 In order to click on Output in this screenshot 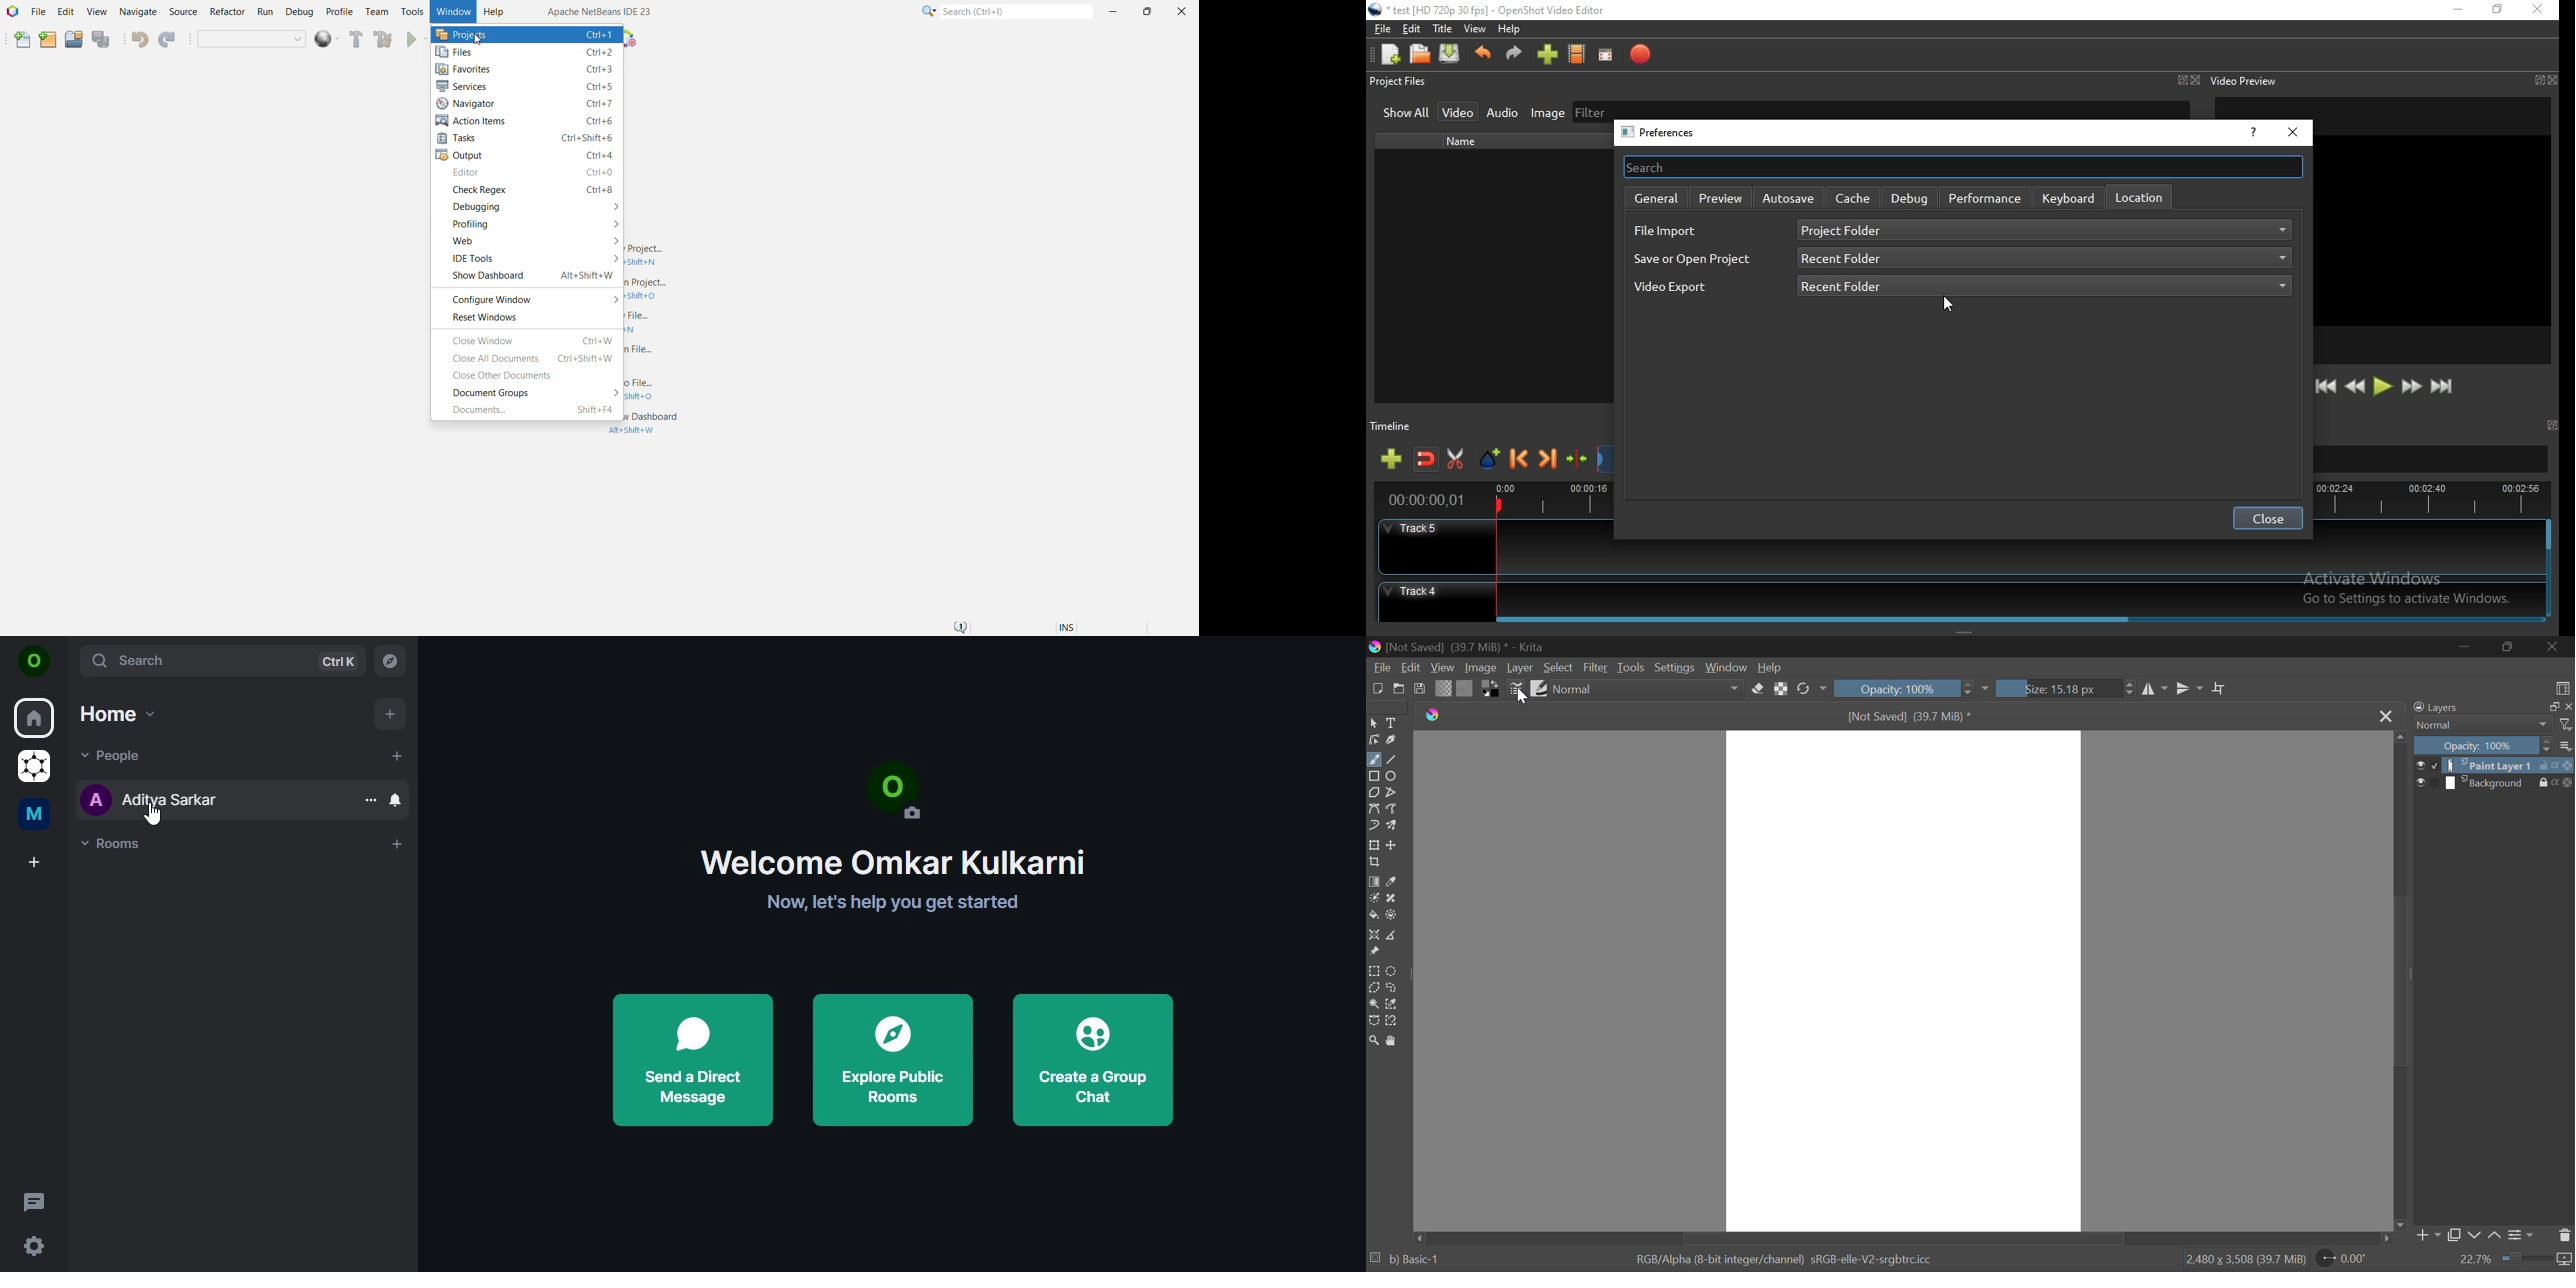, I will do `click(529, 156)`.